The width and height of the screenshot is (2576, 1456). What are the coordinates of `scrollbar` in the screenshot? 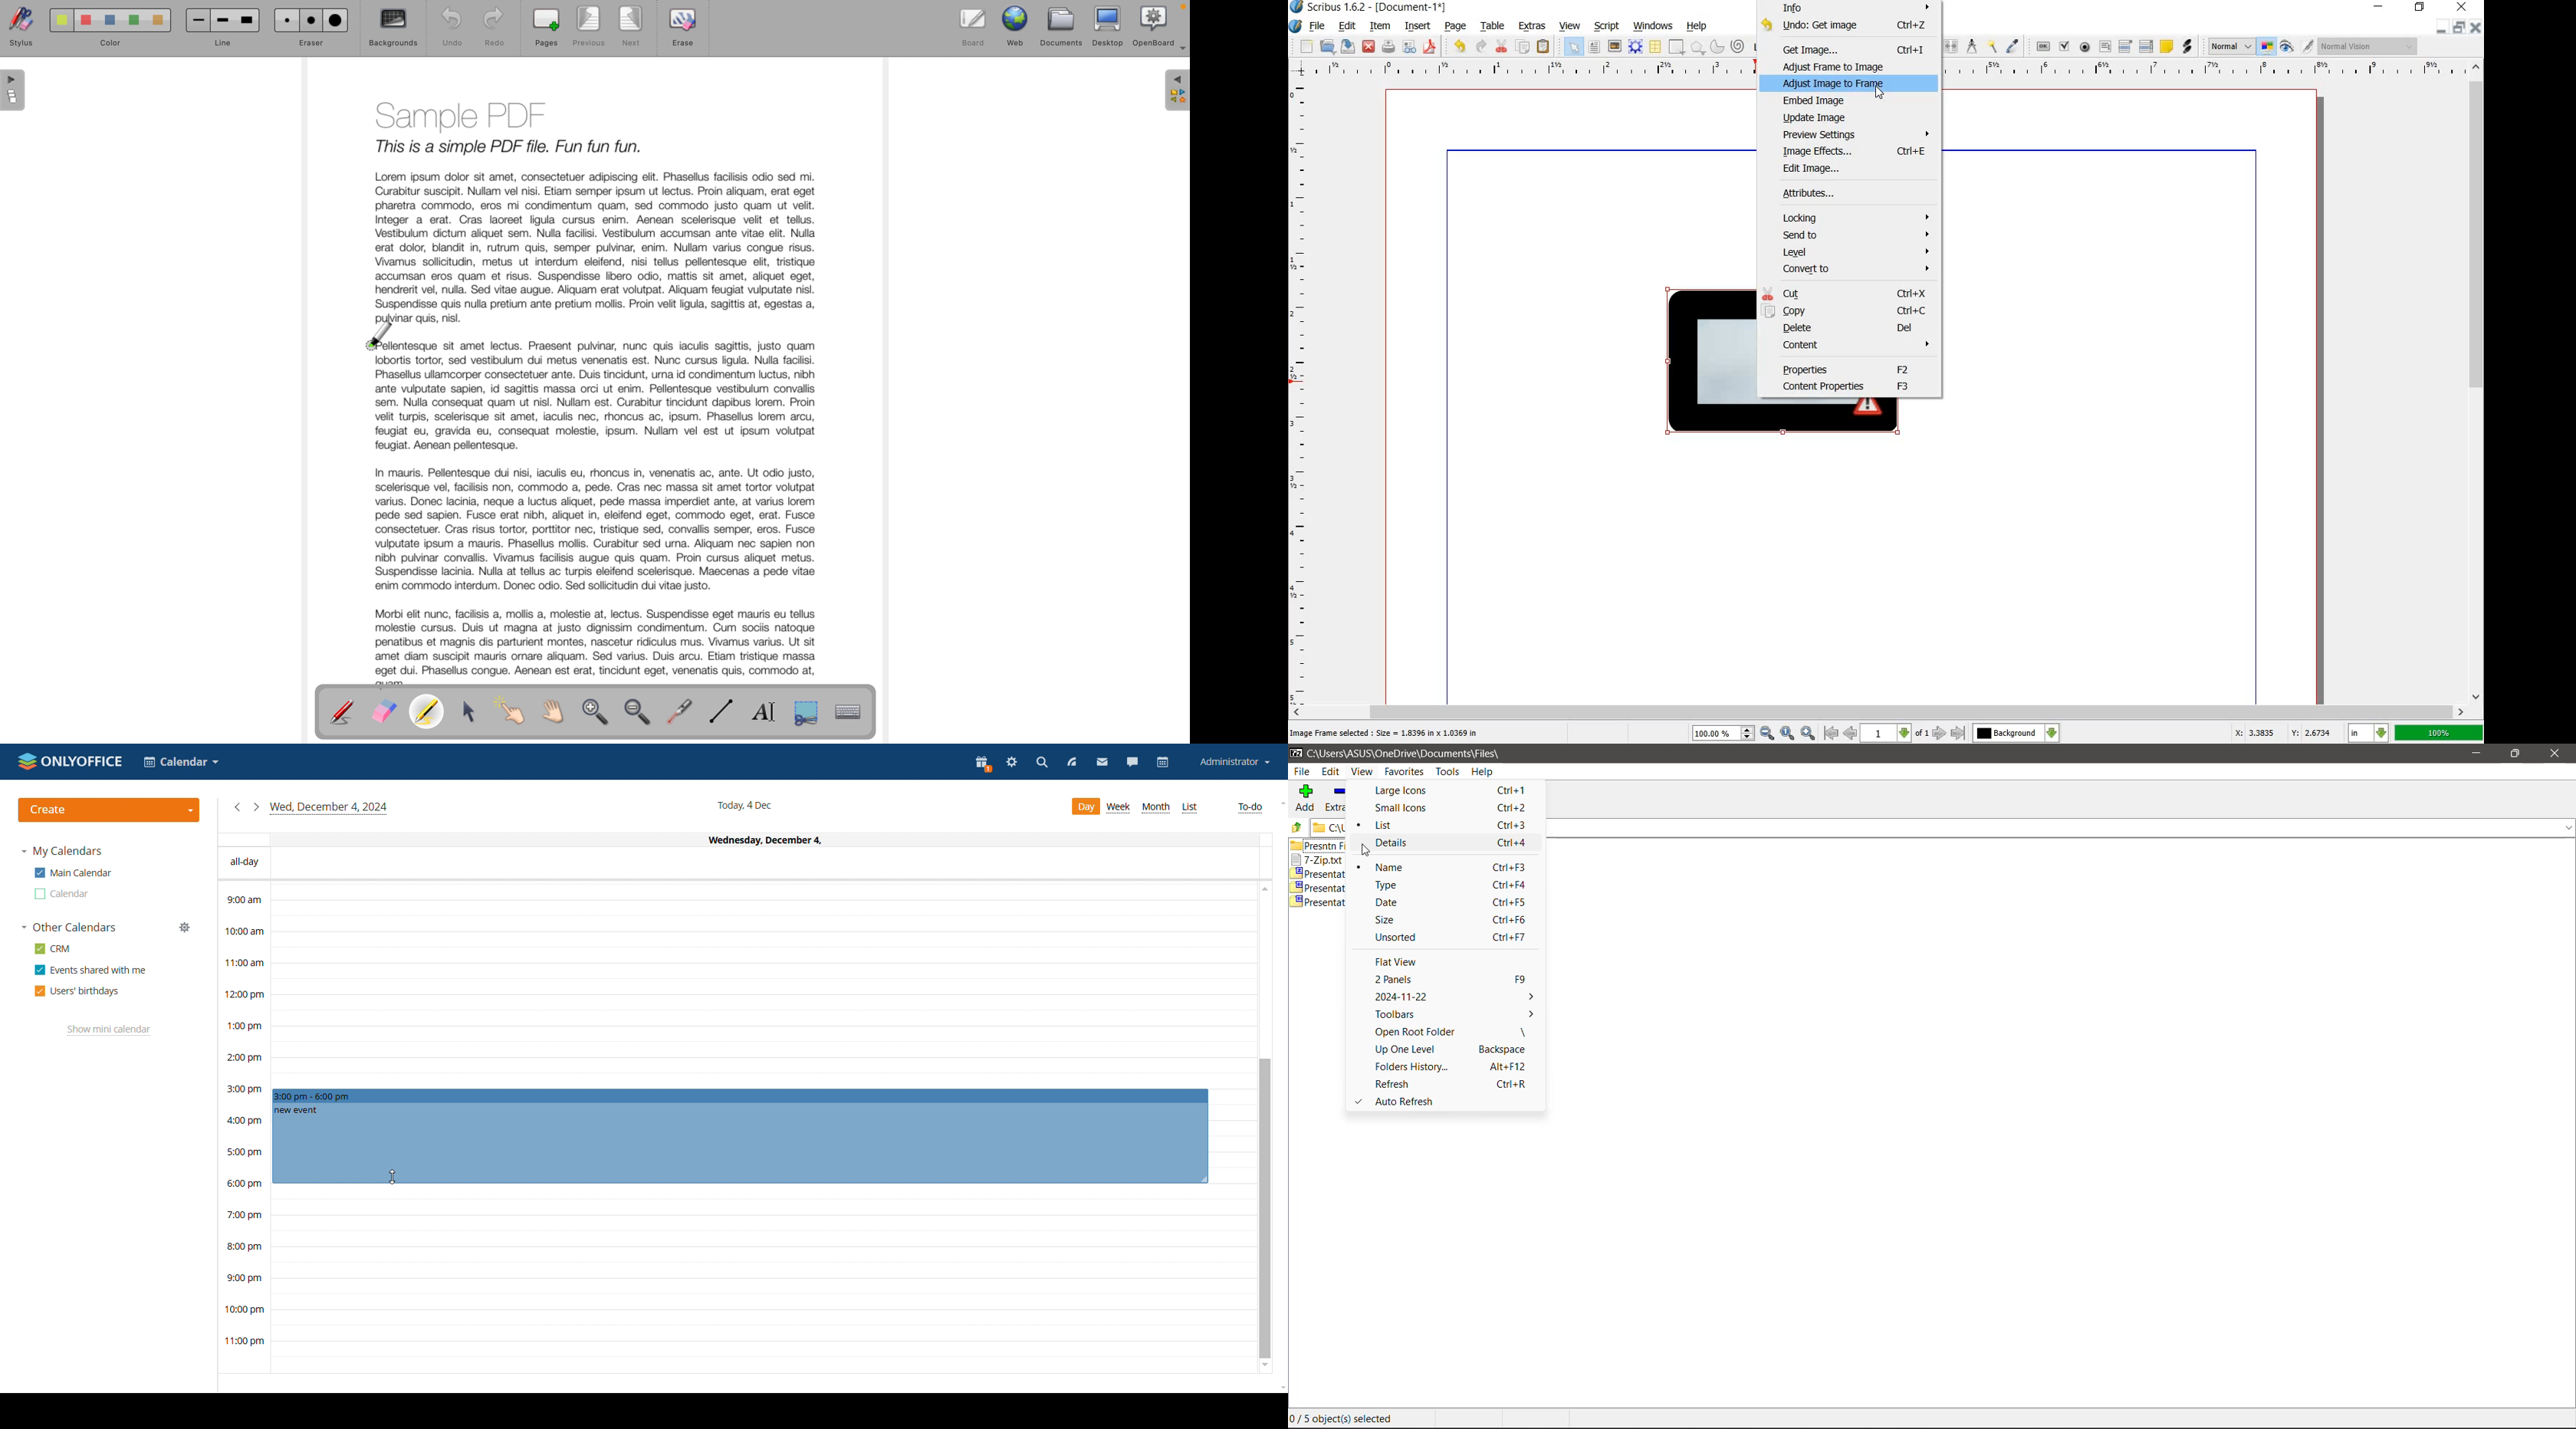 It's located at (2478, 383).